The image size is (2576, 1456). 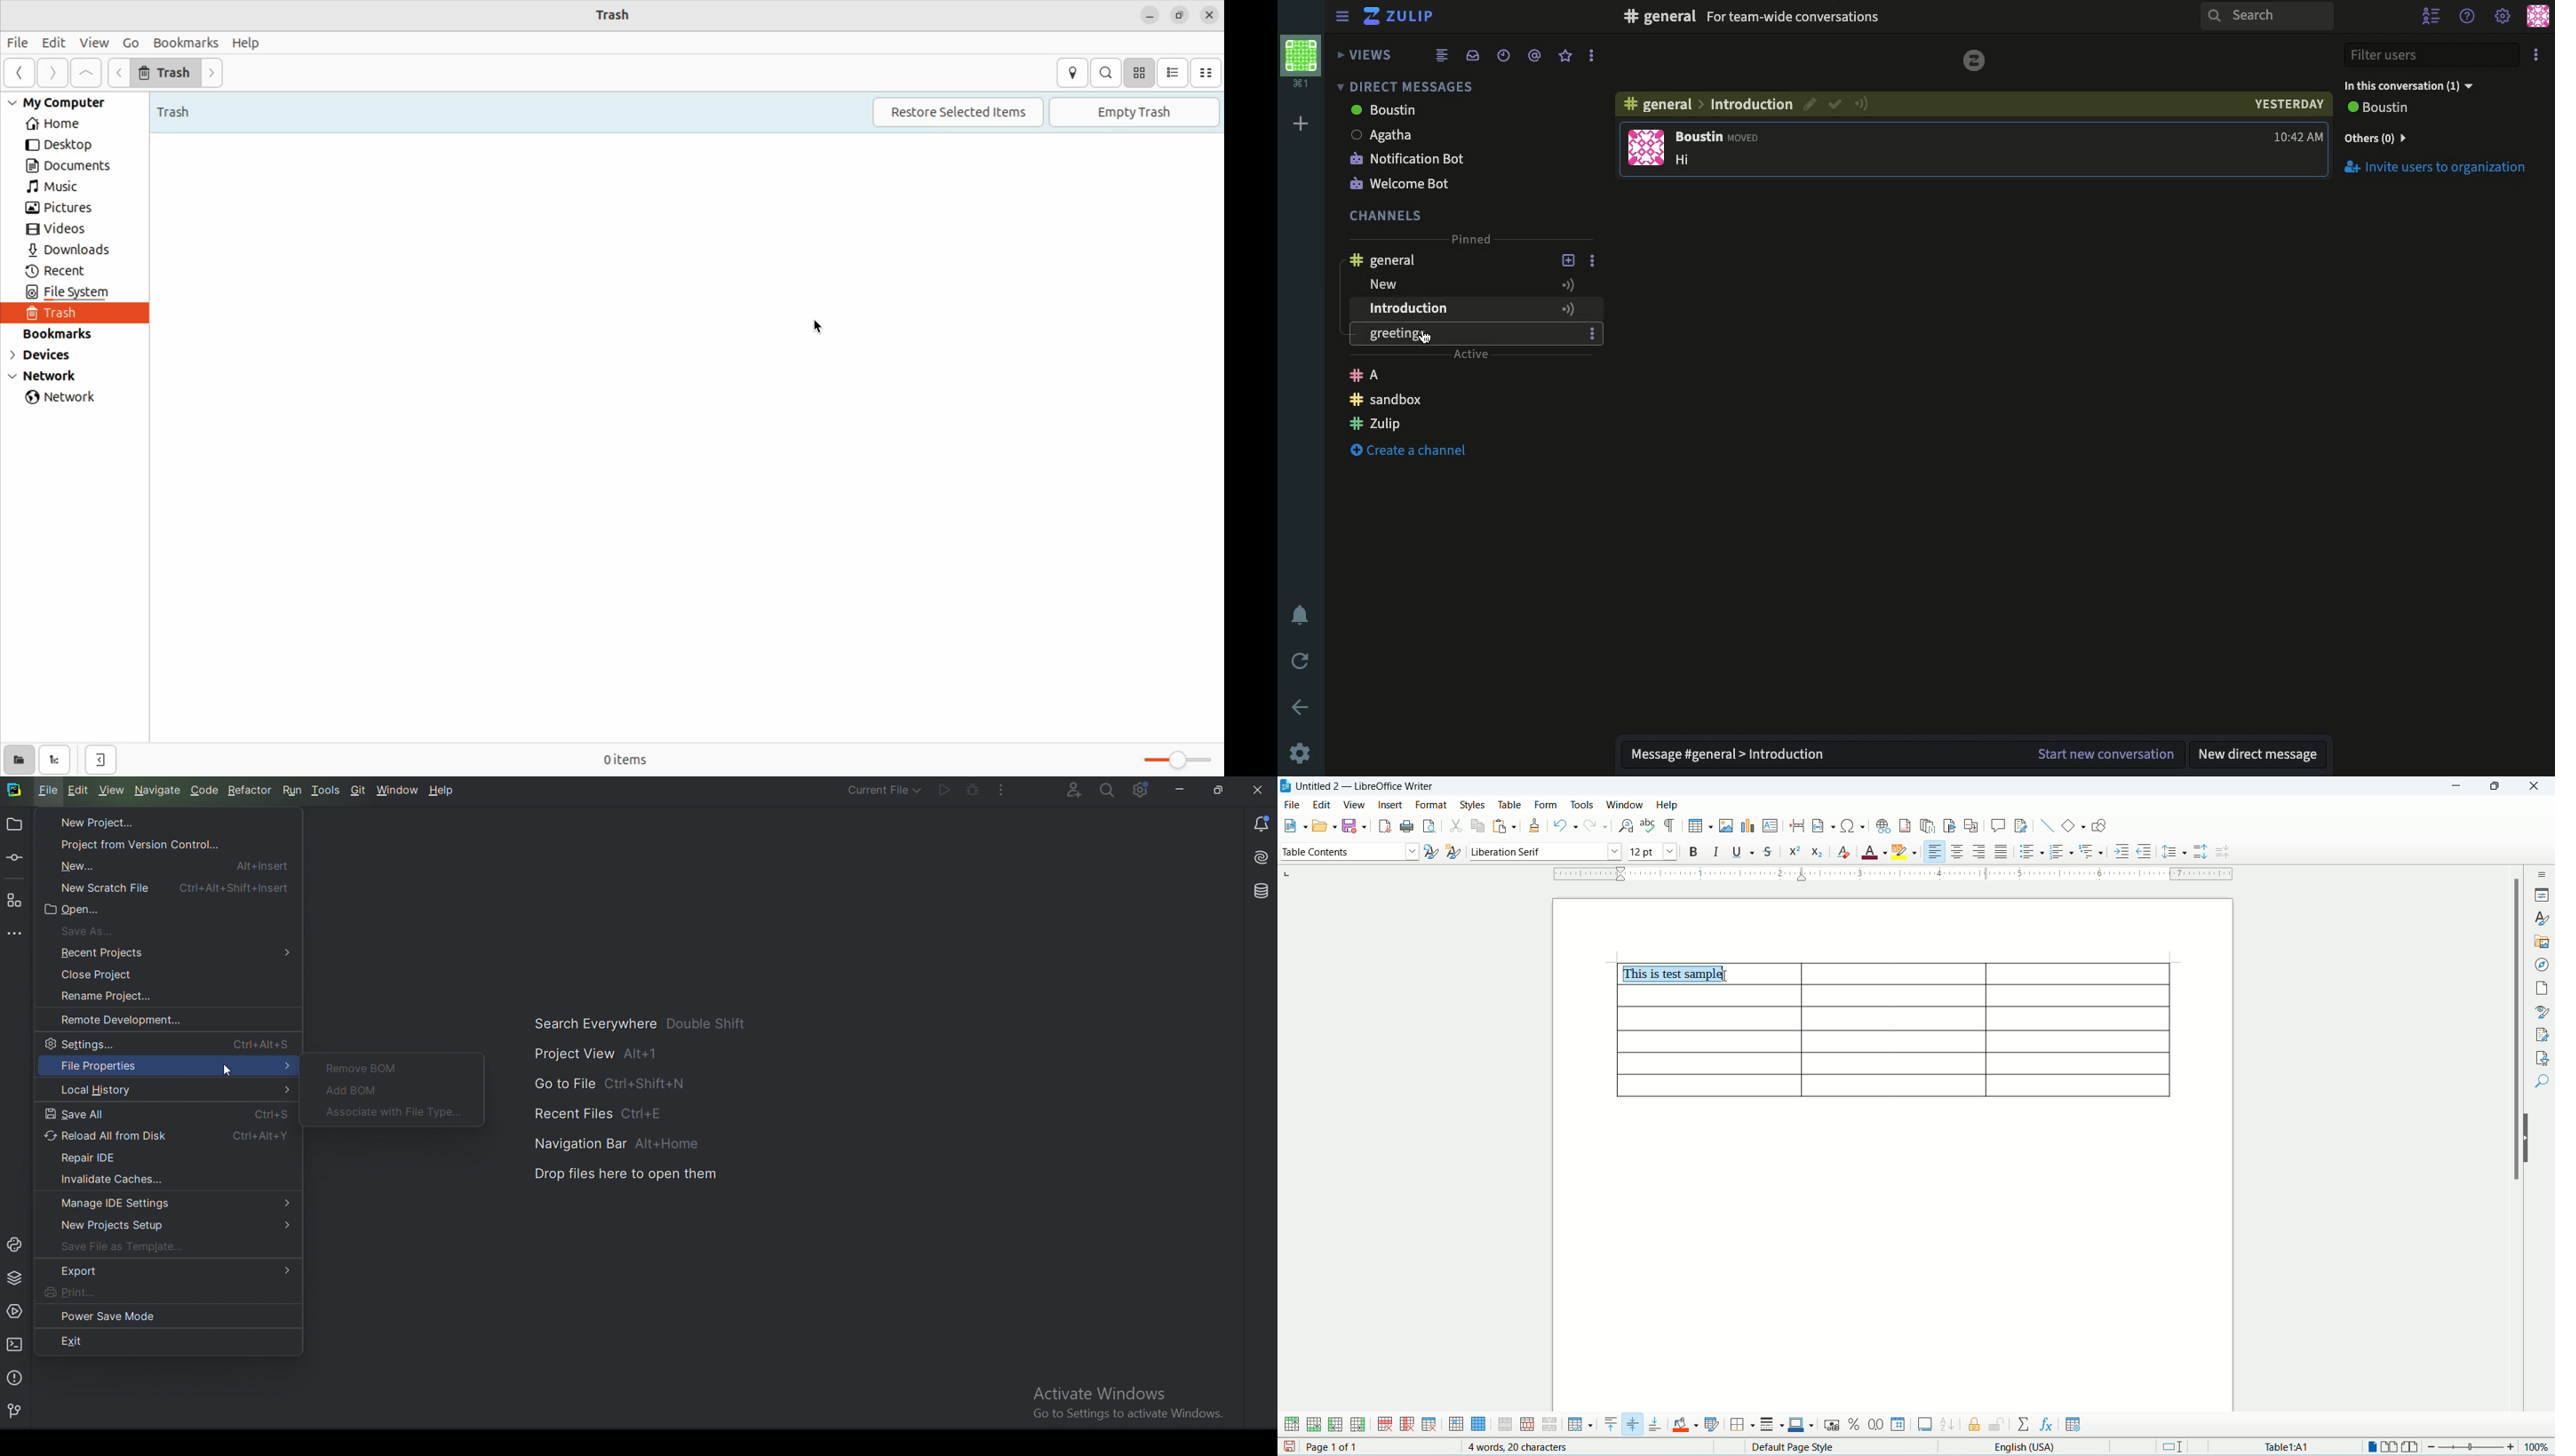 I want to click on Terminal, so click(x=15, y=1344).